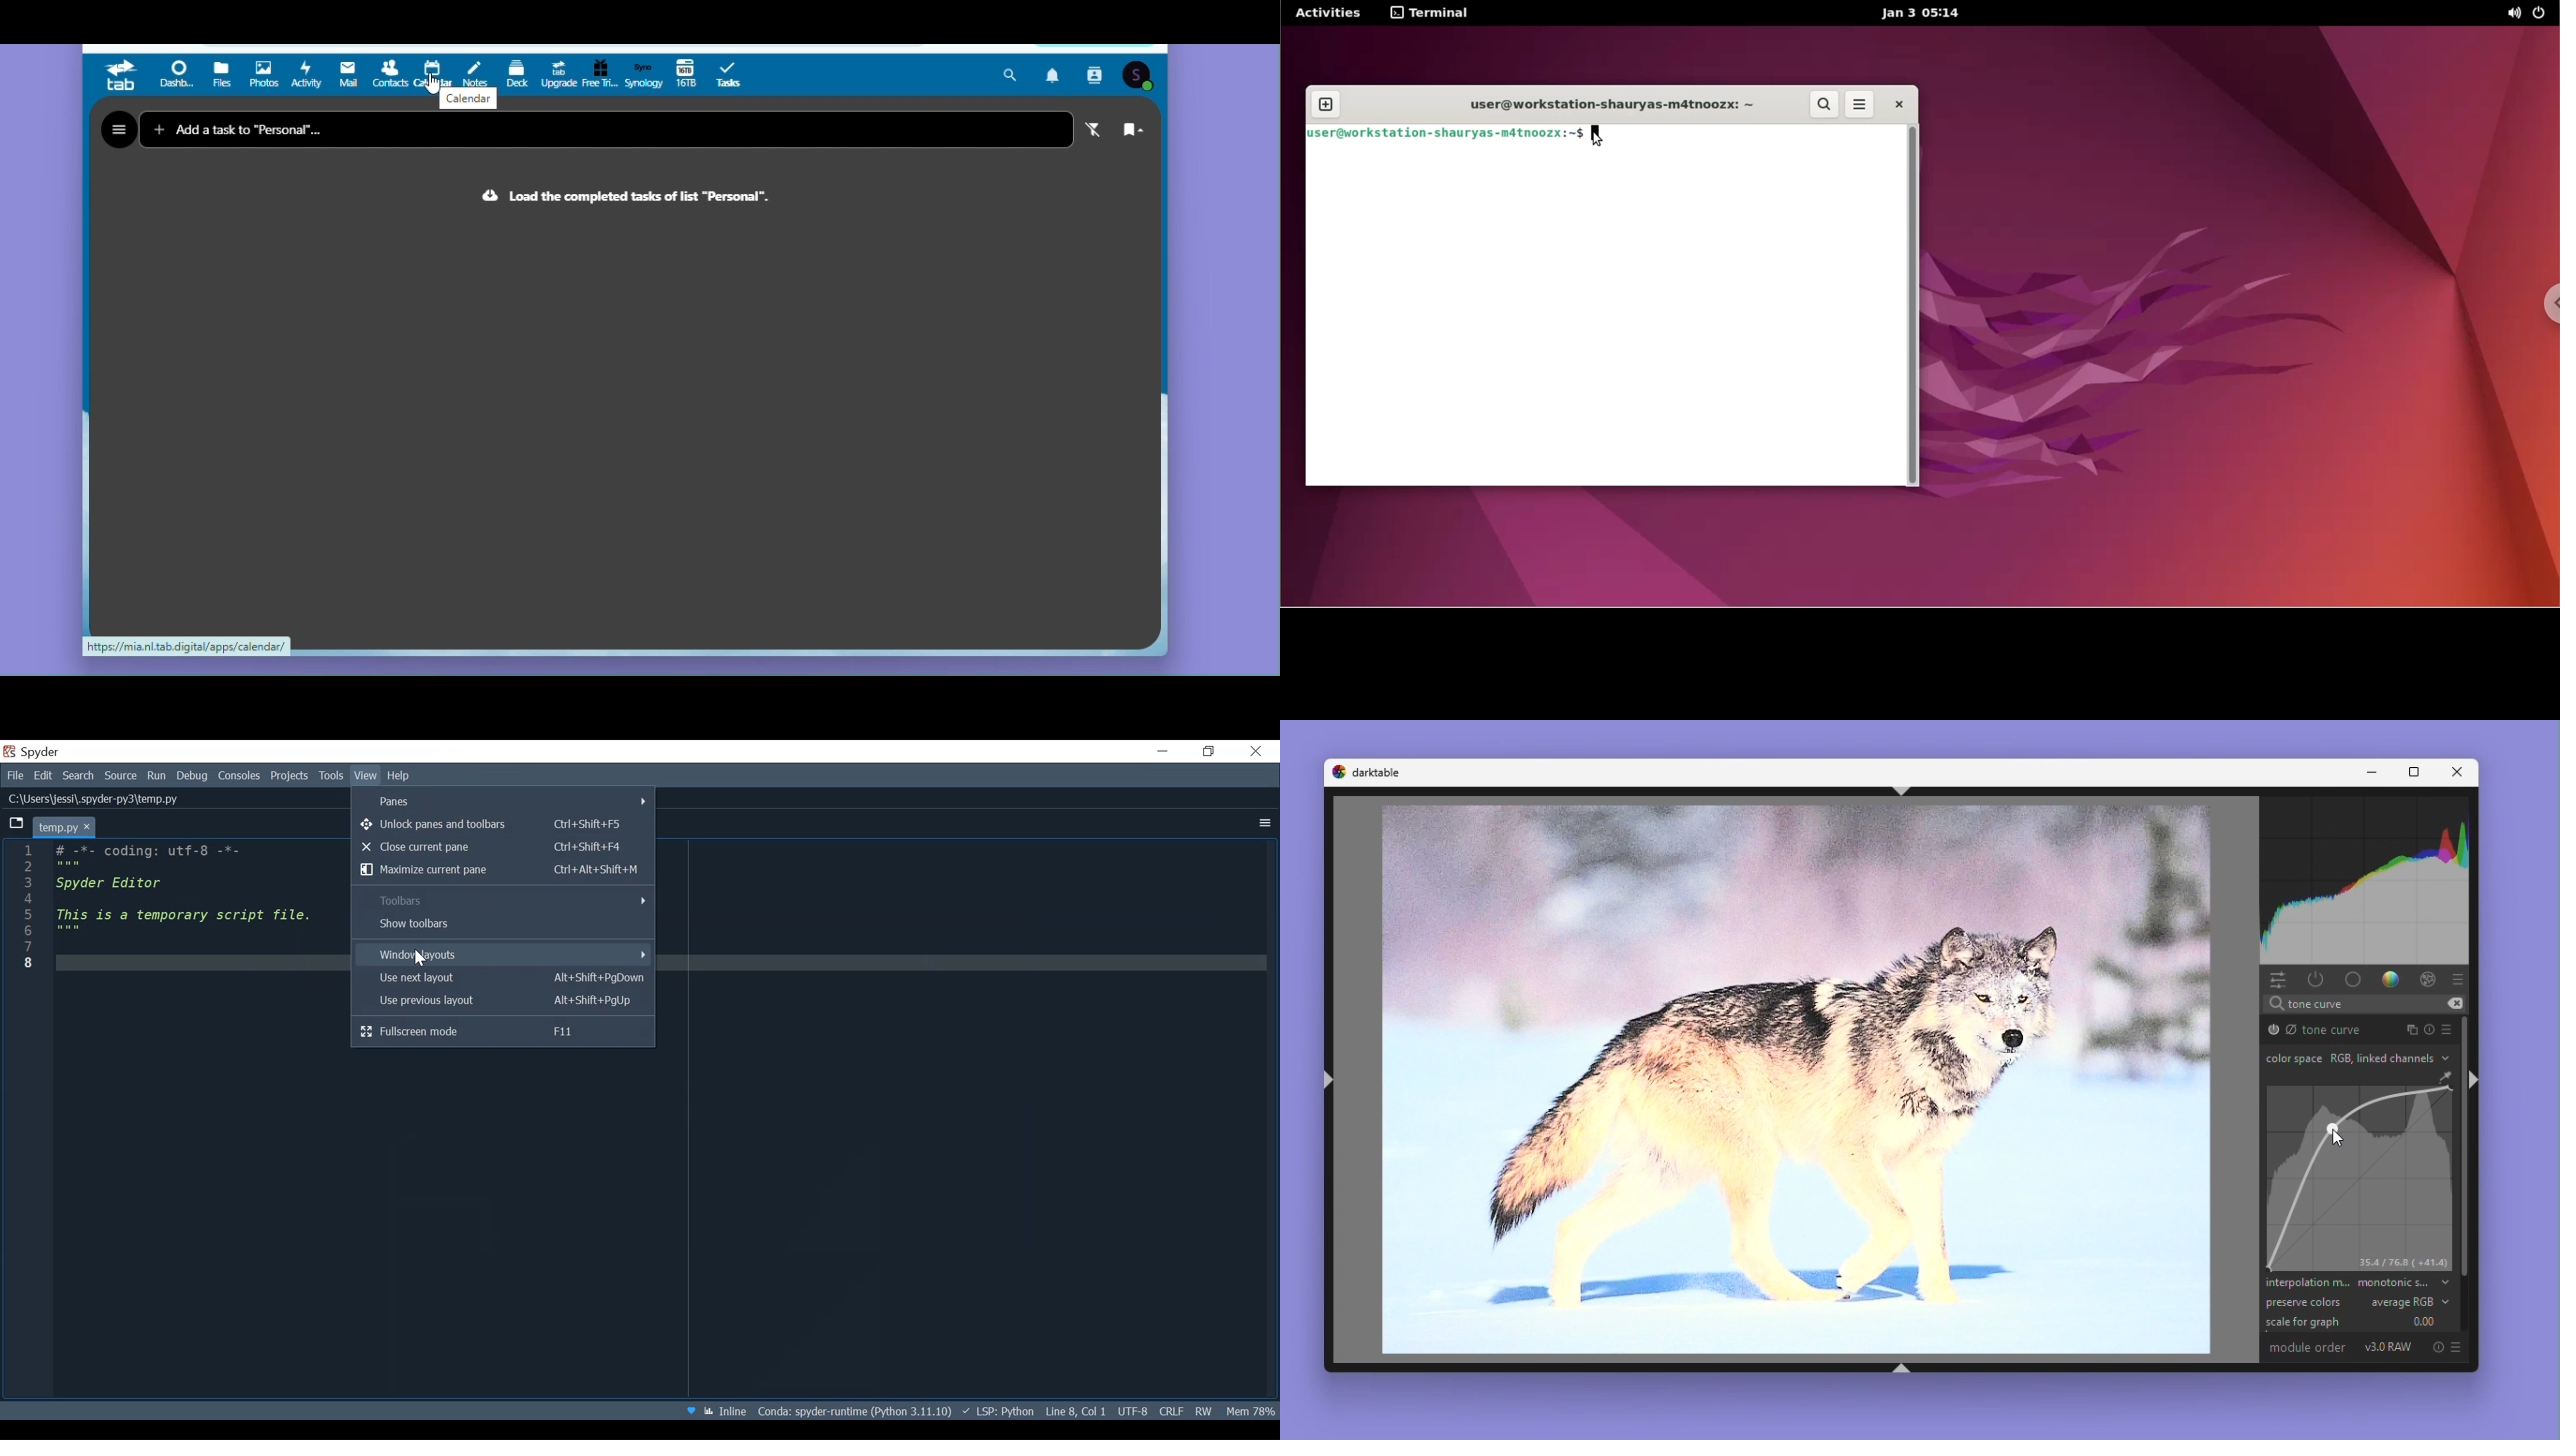 The width and height of the screenshot is (2576, 1456). I want to click on Sort range, so click(1132, 133).